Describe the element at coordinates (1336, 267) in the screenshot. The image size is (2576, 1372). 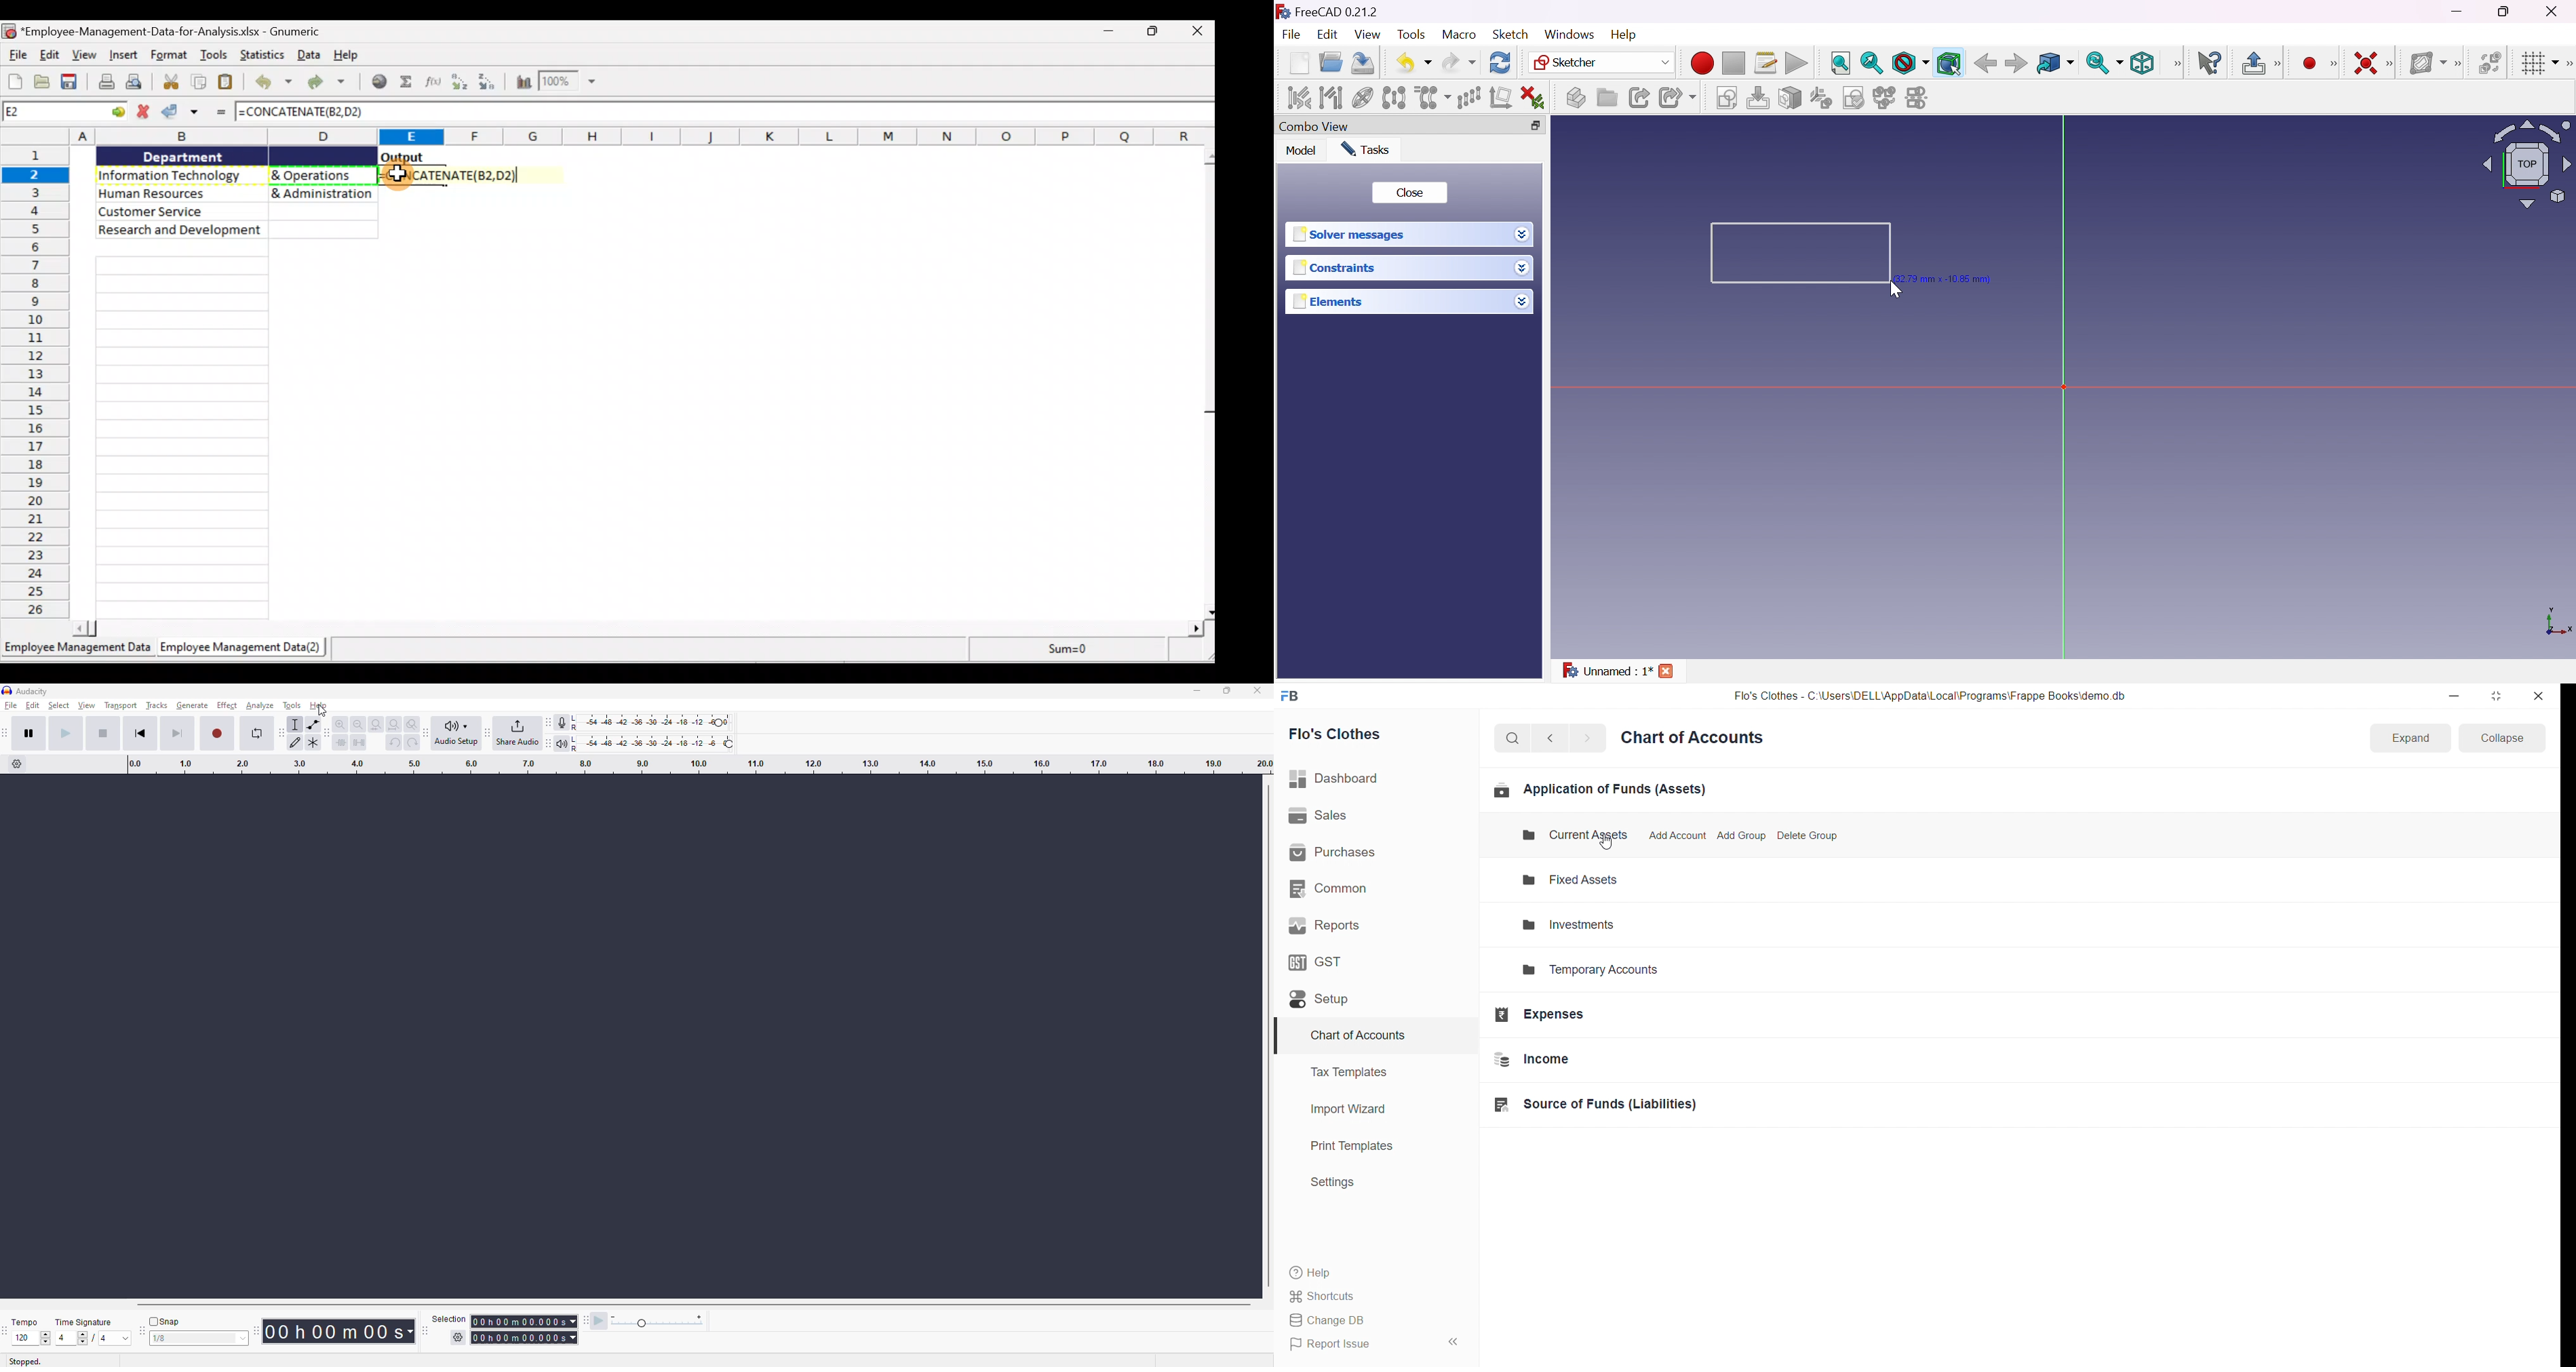
I see `Constraints` at that location.